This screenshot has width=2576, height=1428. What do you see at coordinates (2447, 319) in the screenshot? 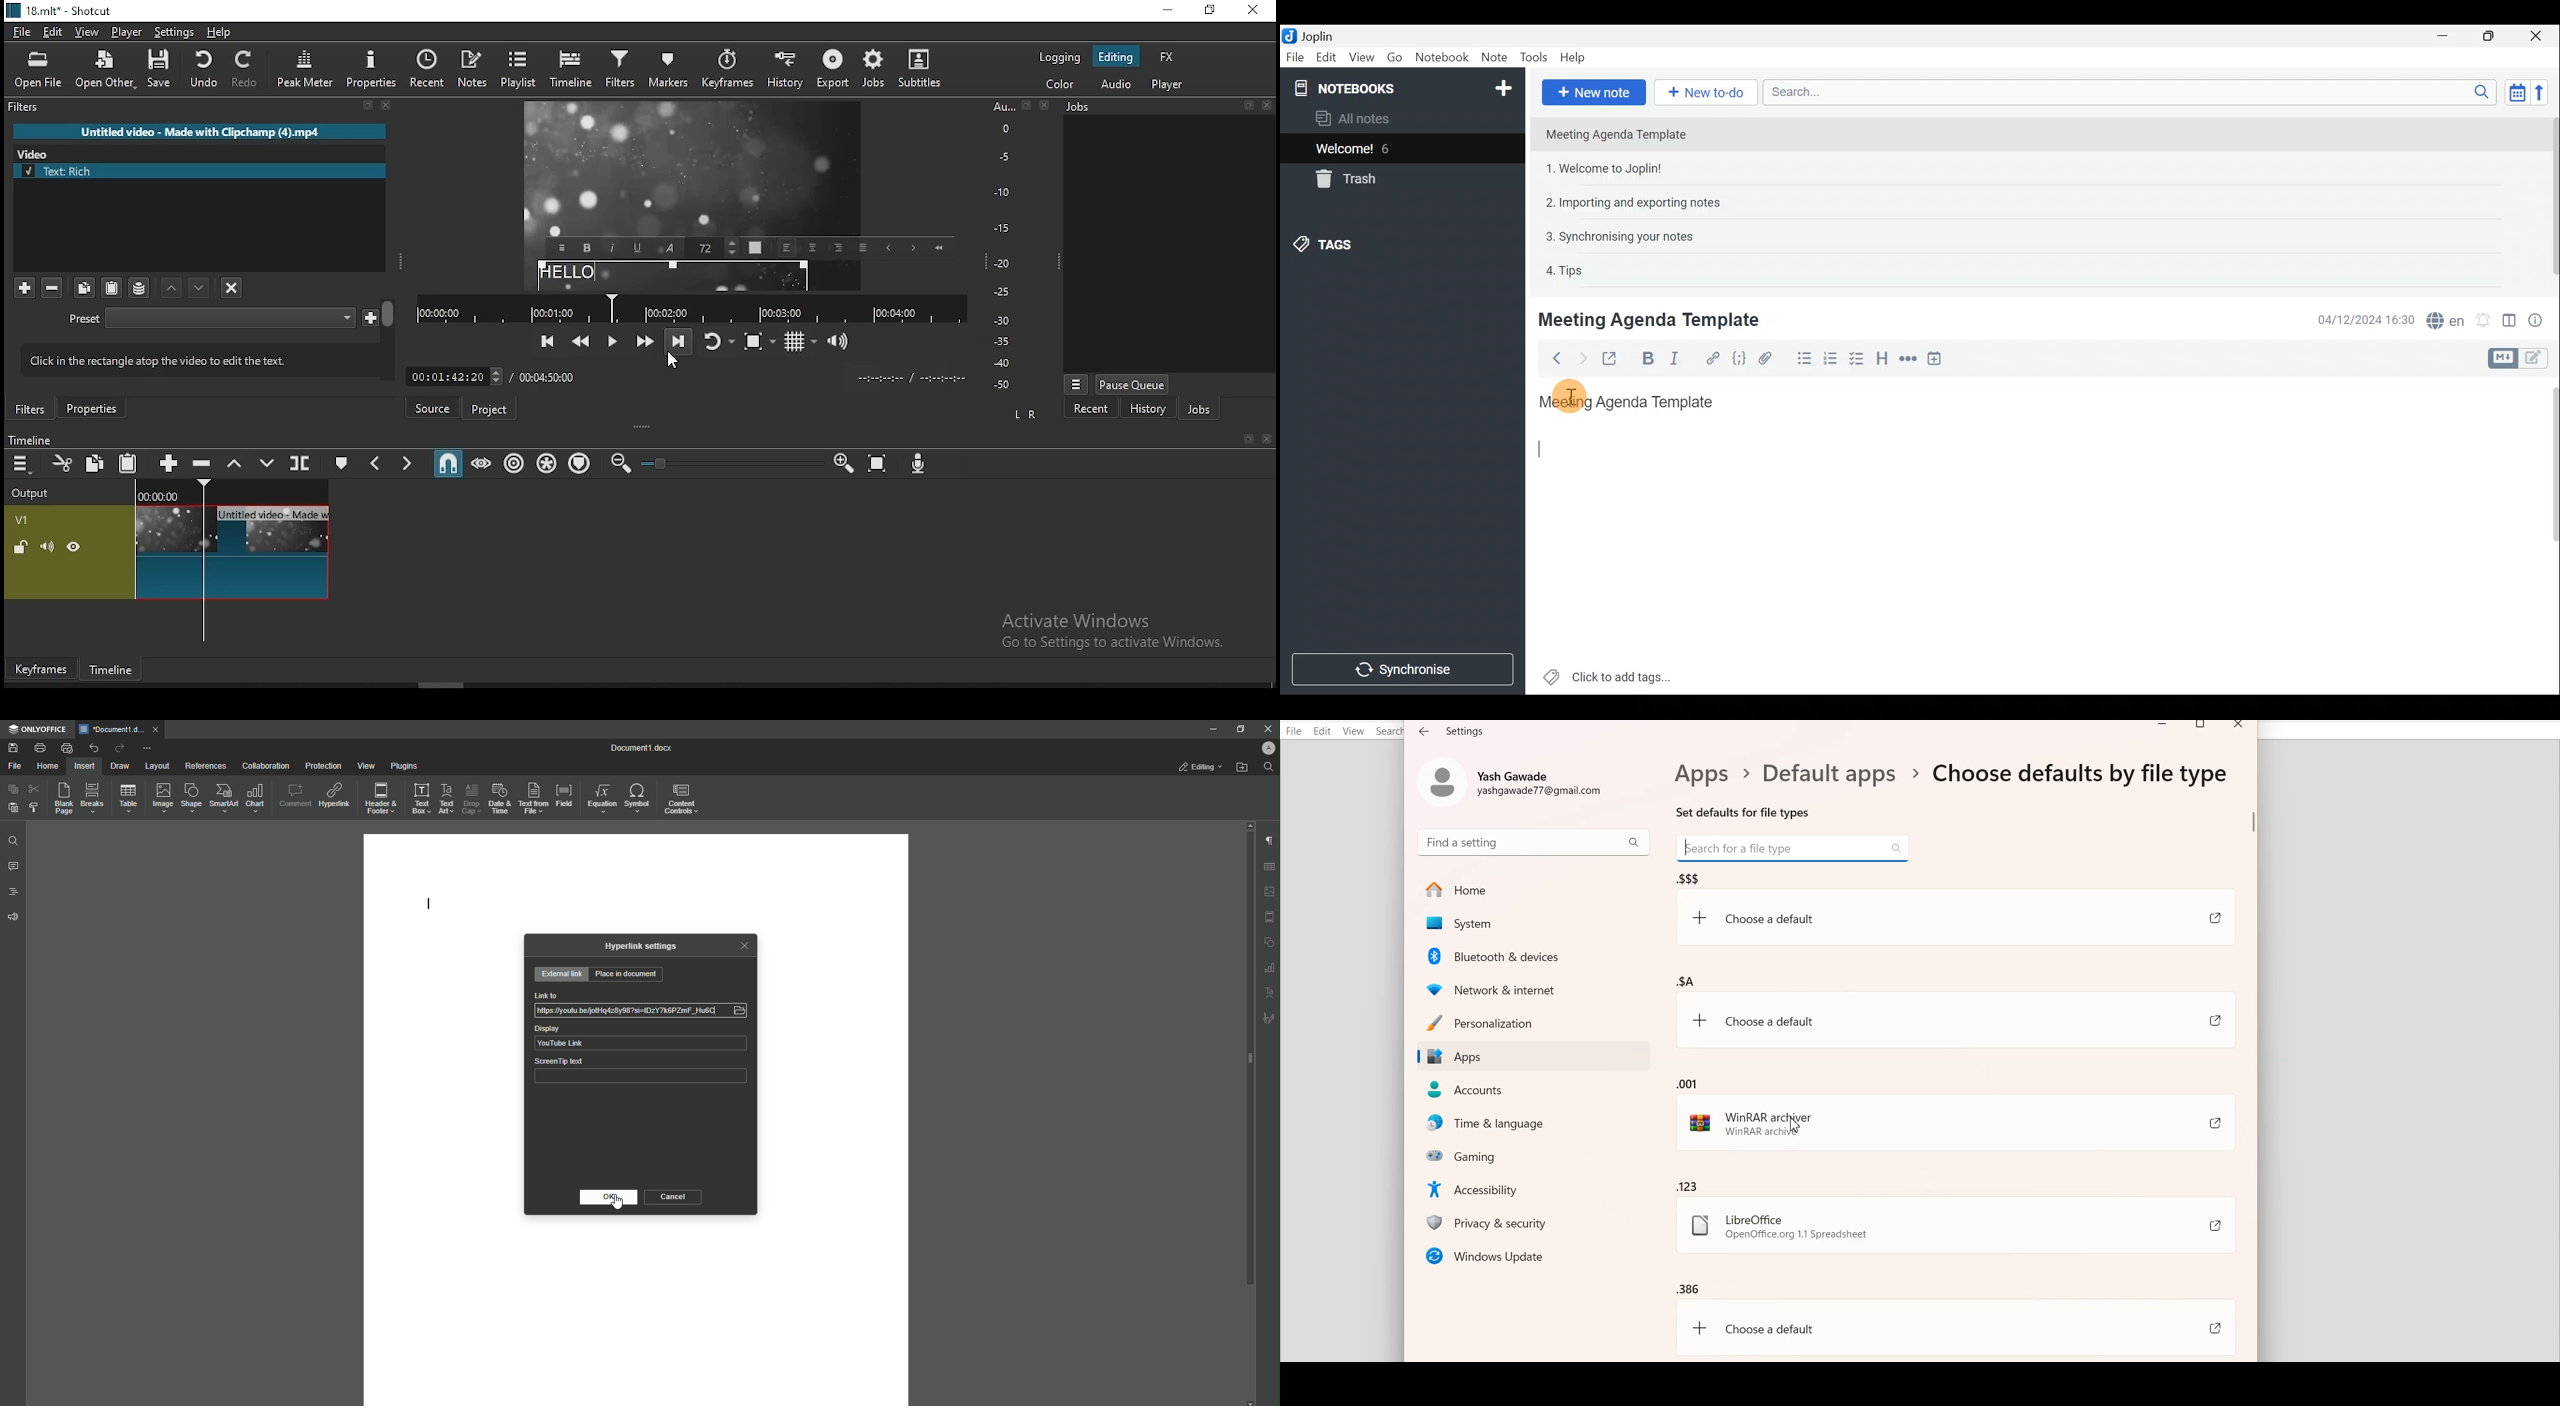
I see `Spell checker` at bounding box center [2447, 319].